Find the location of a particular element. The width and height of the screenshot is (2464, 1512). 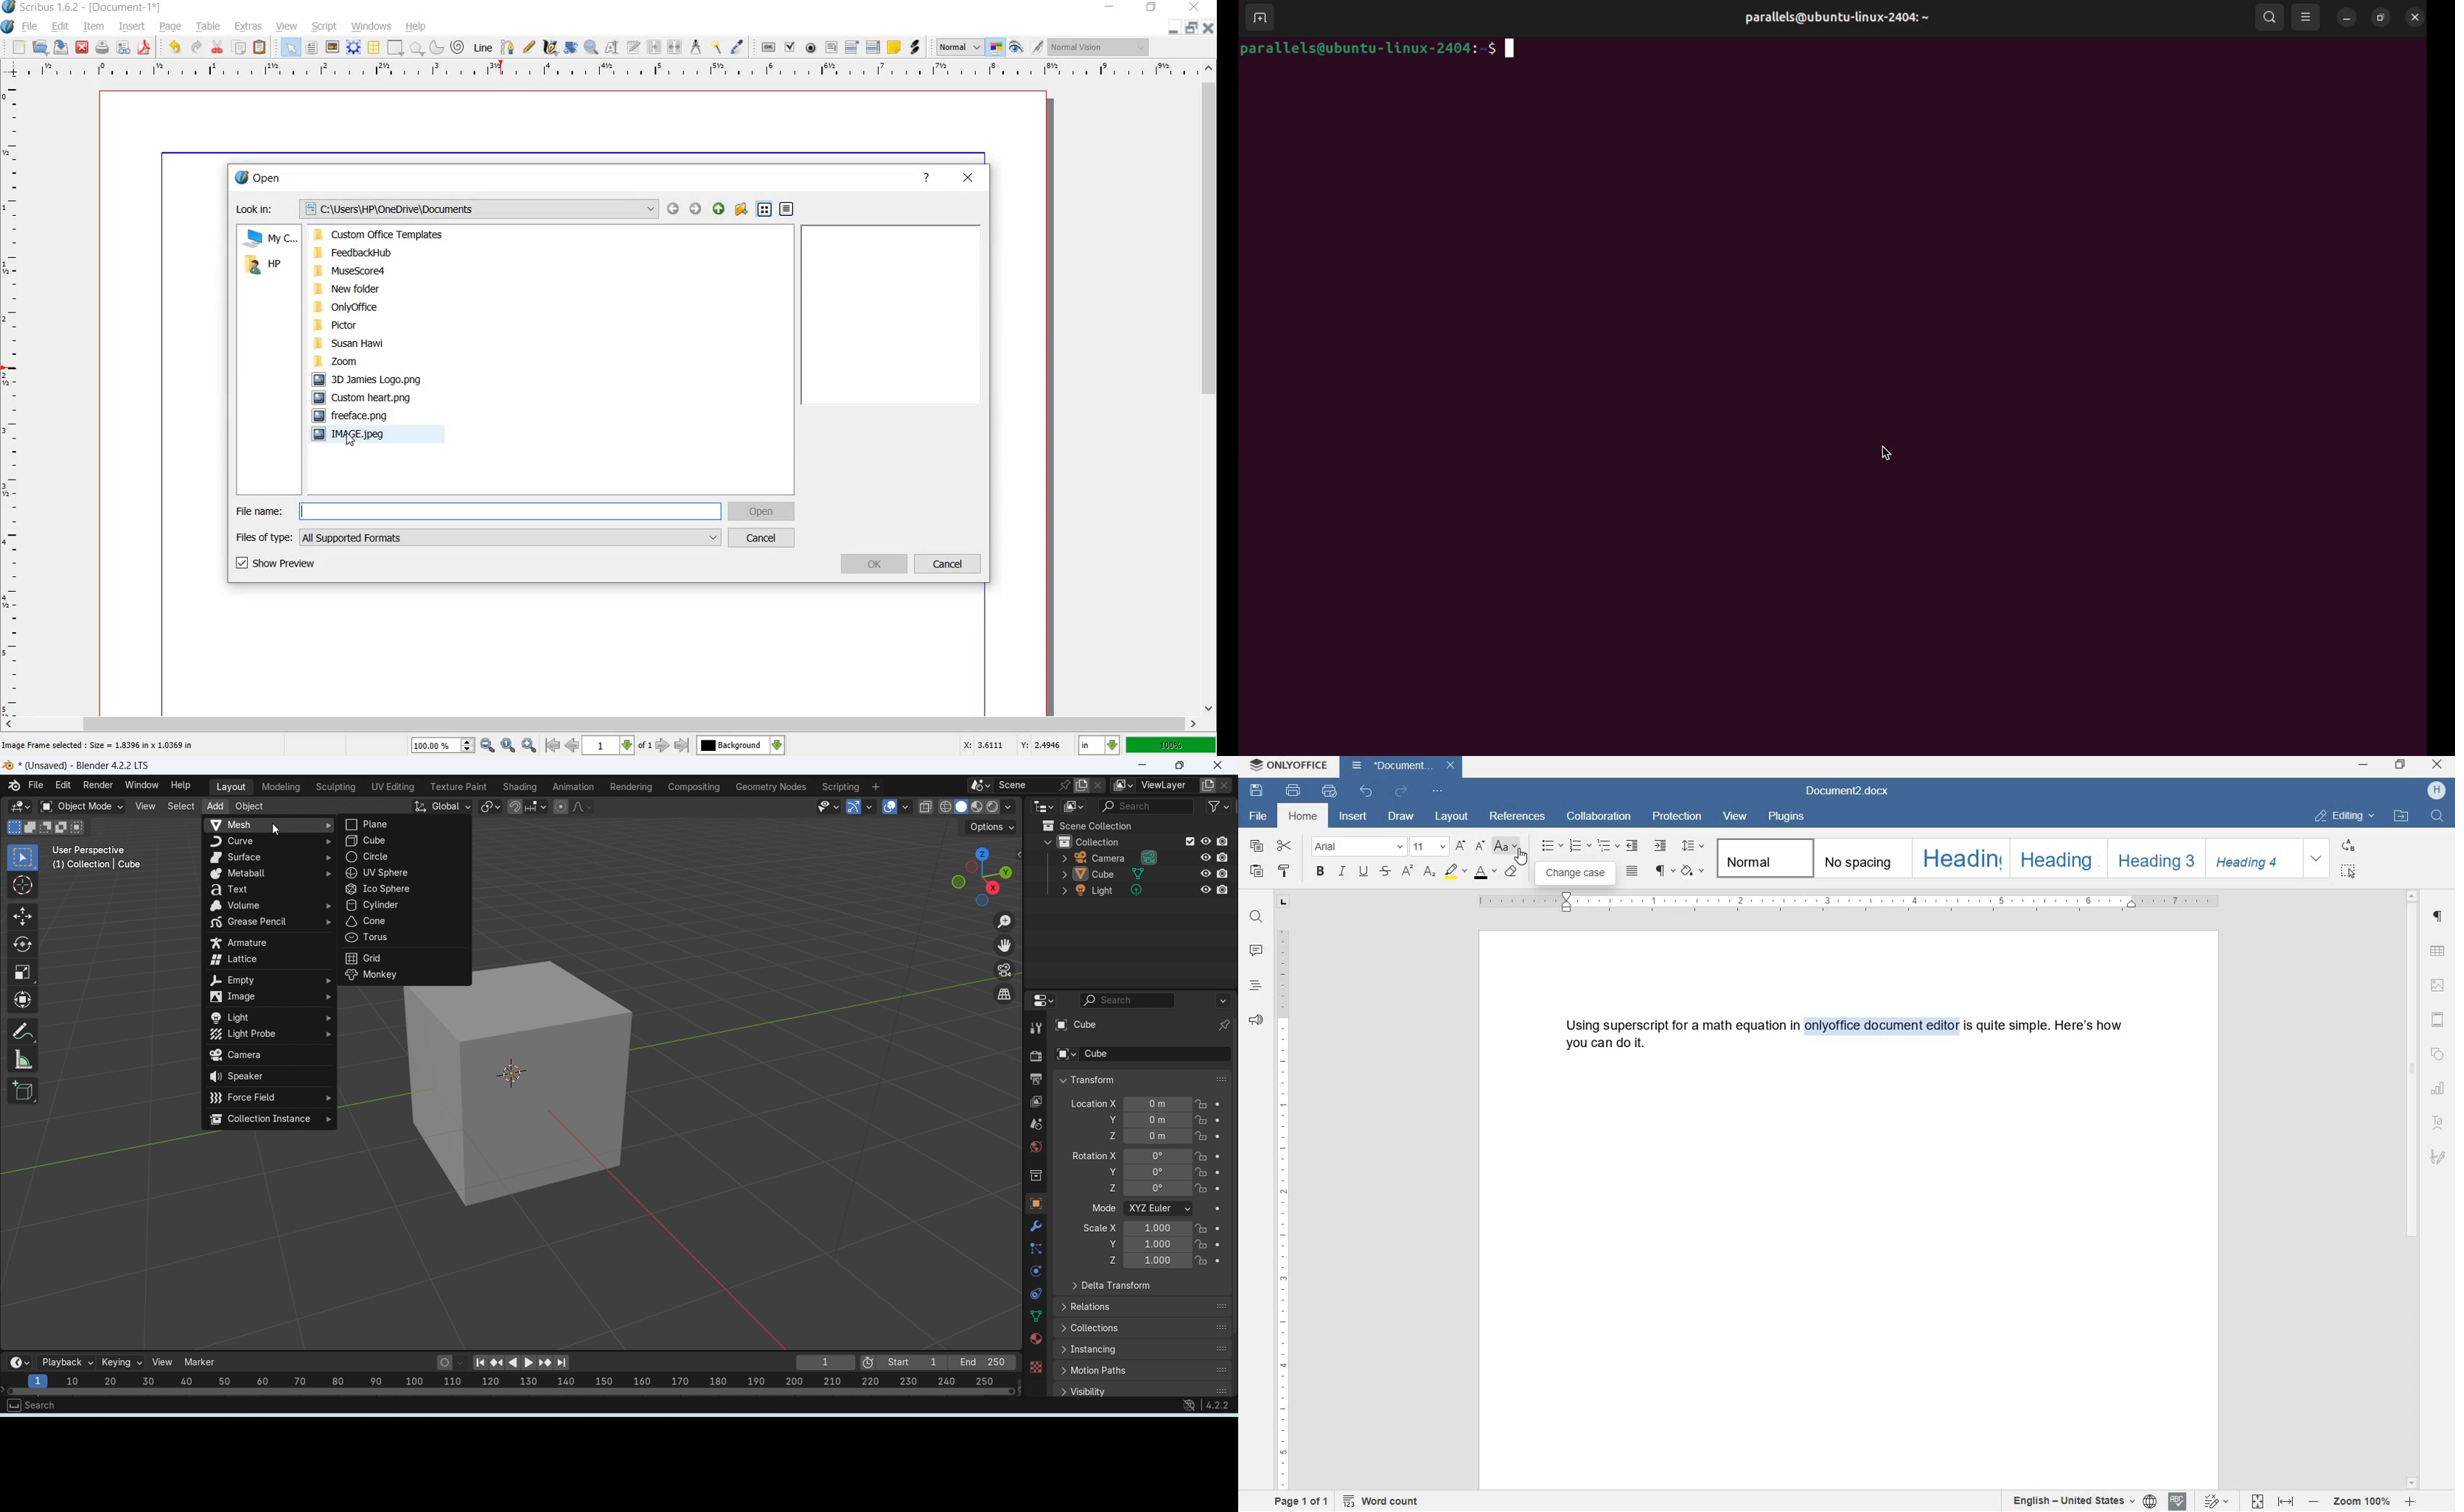

references is located at coordinates (1518, 818).